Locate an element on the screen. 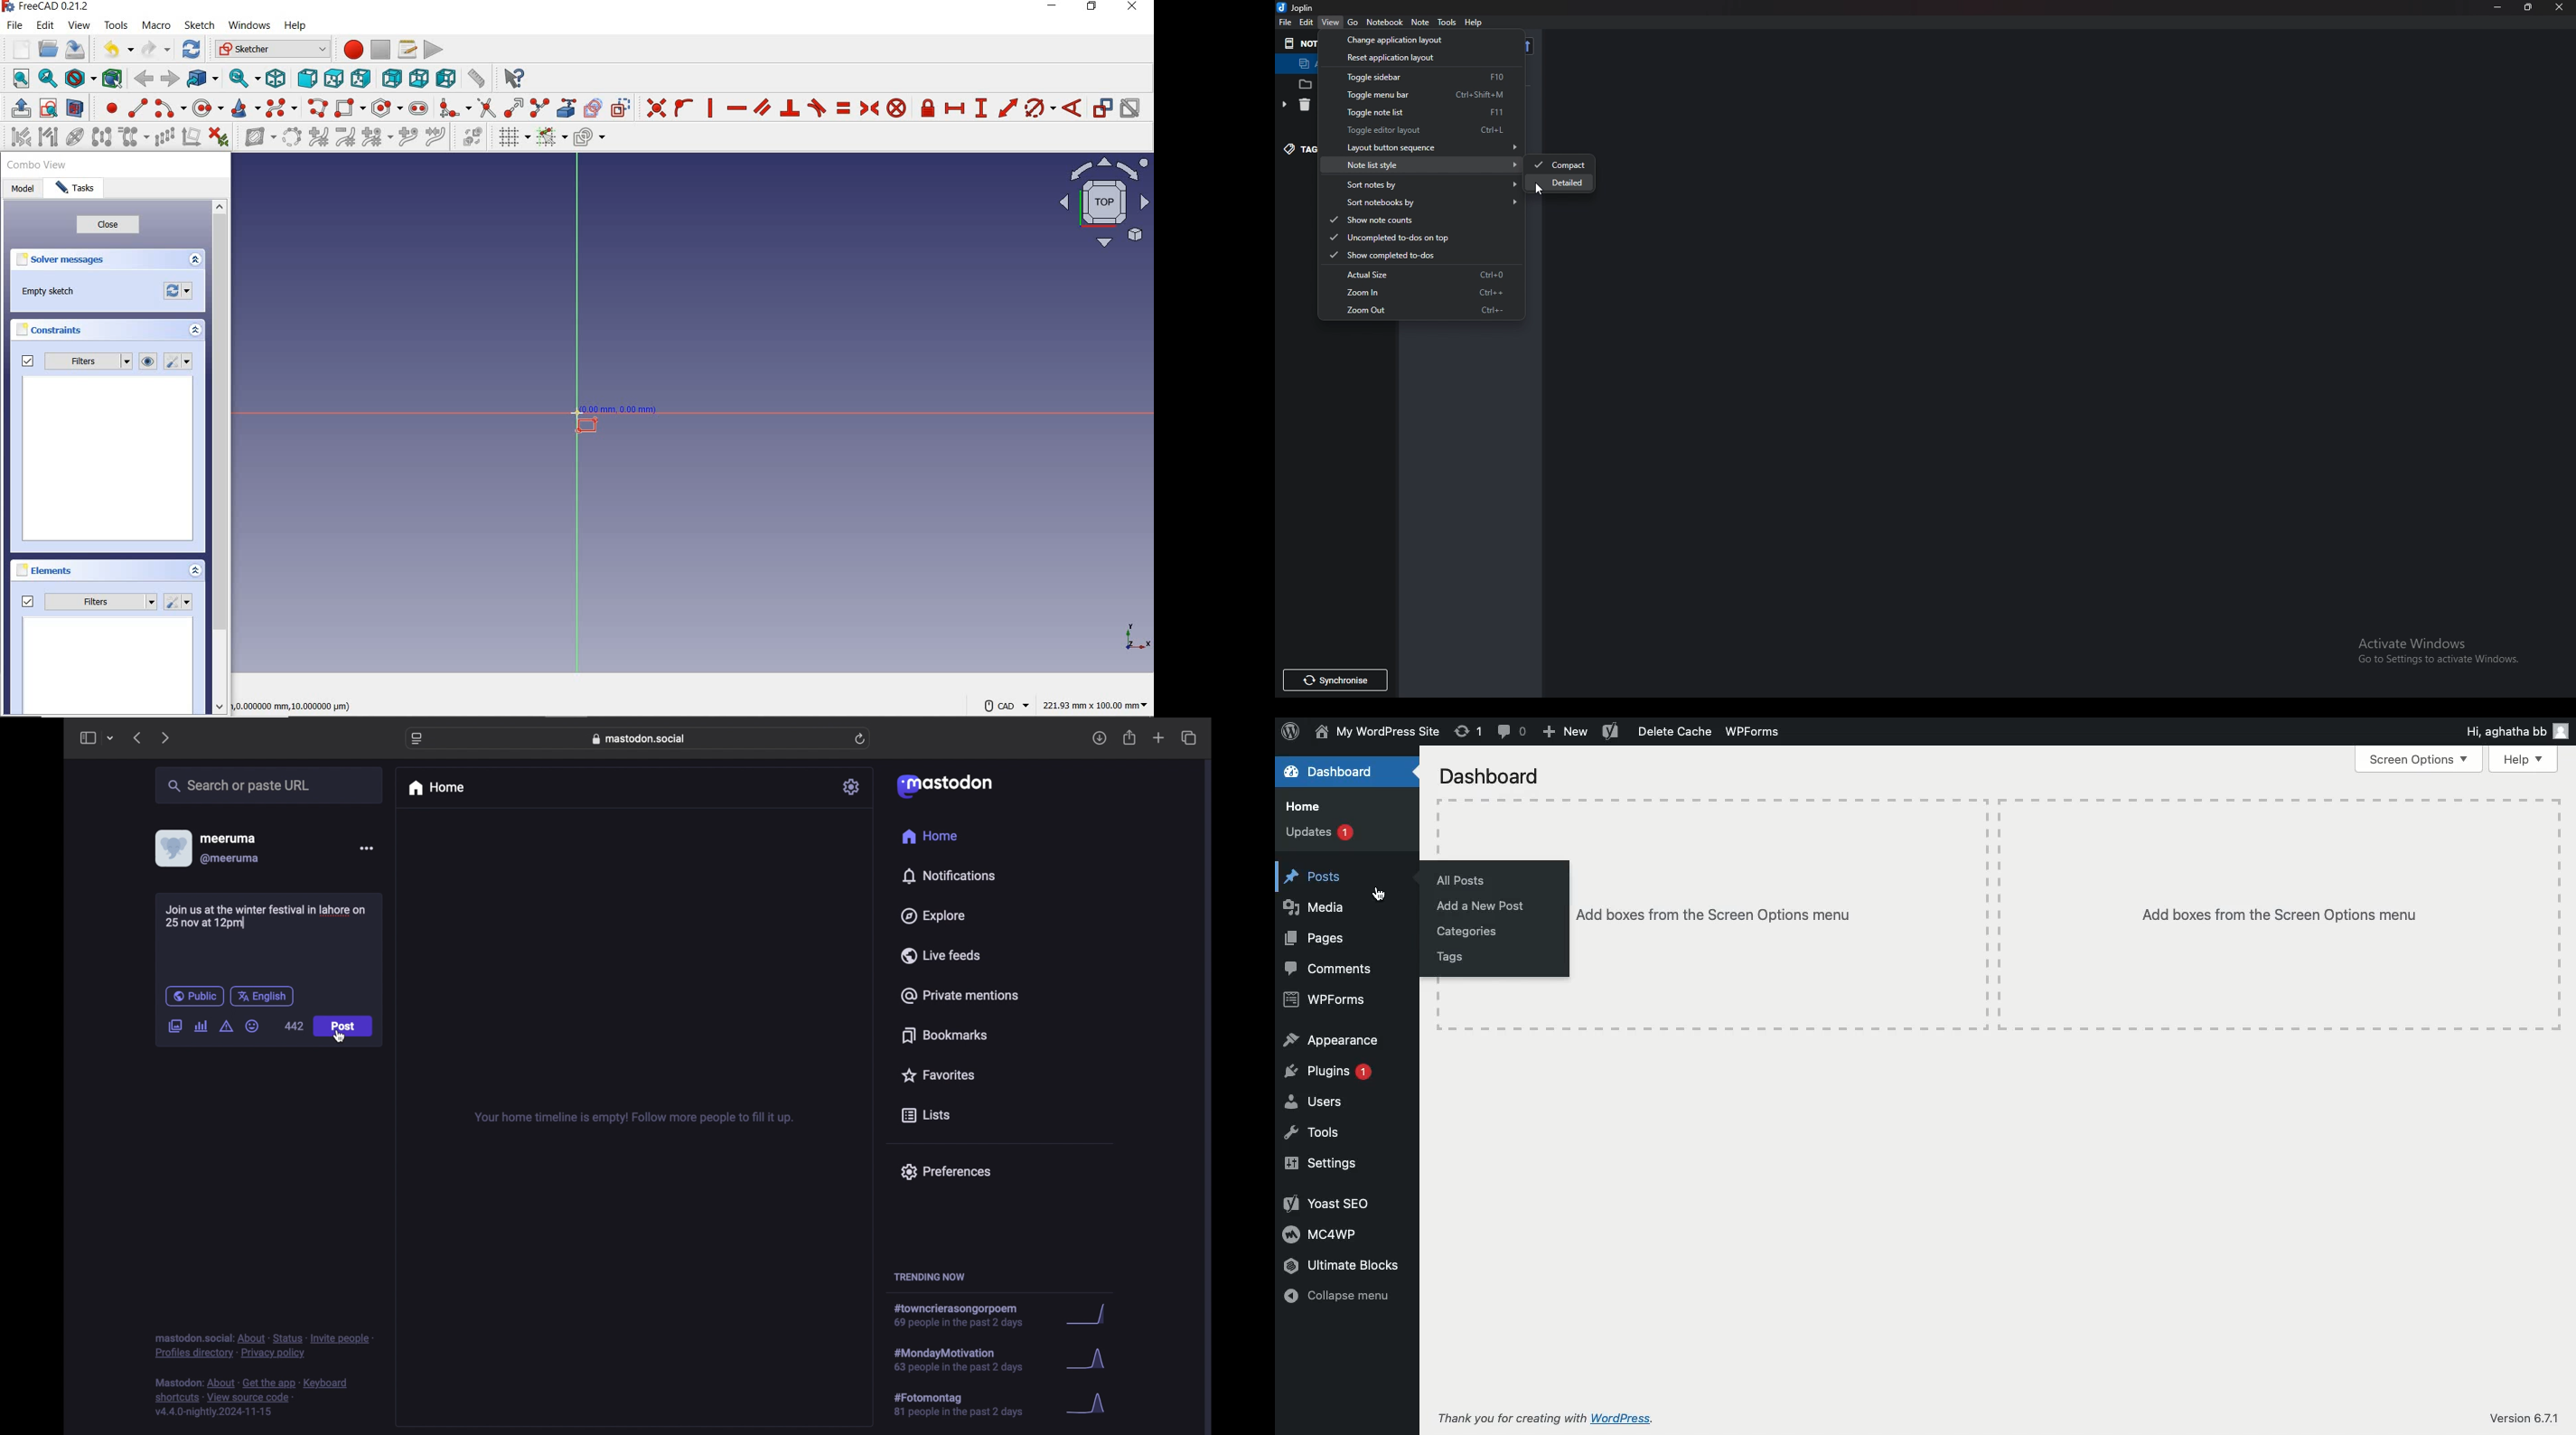 The height and width of the screenshot is (1456, 2576). elements is located at coordinates (69, 572).